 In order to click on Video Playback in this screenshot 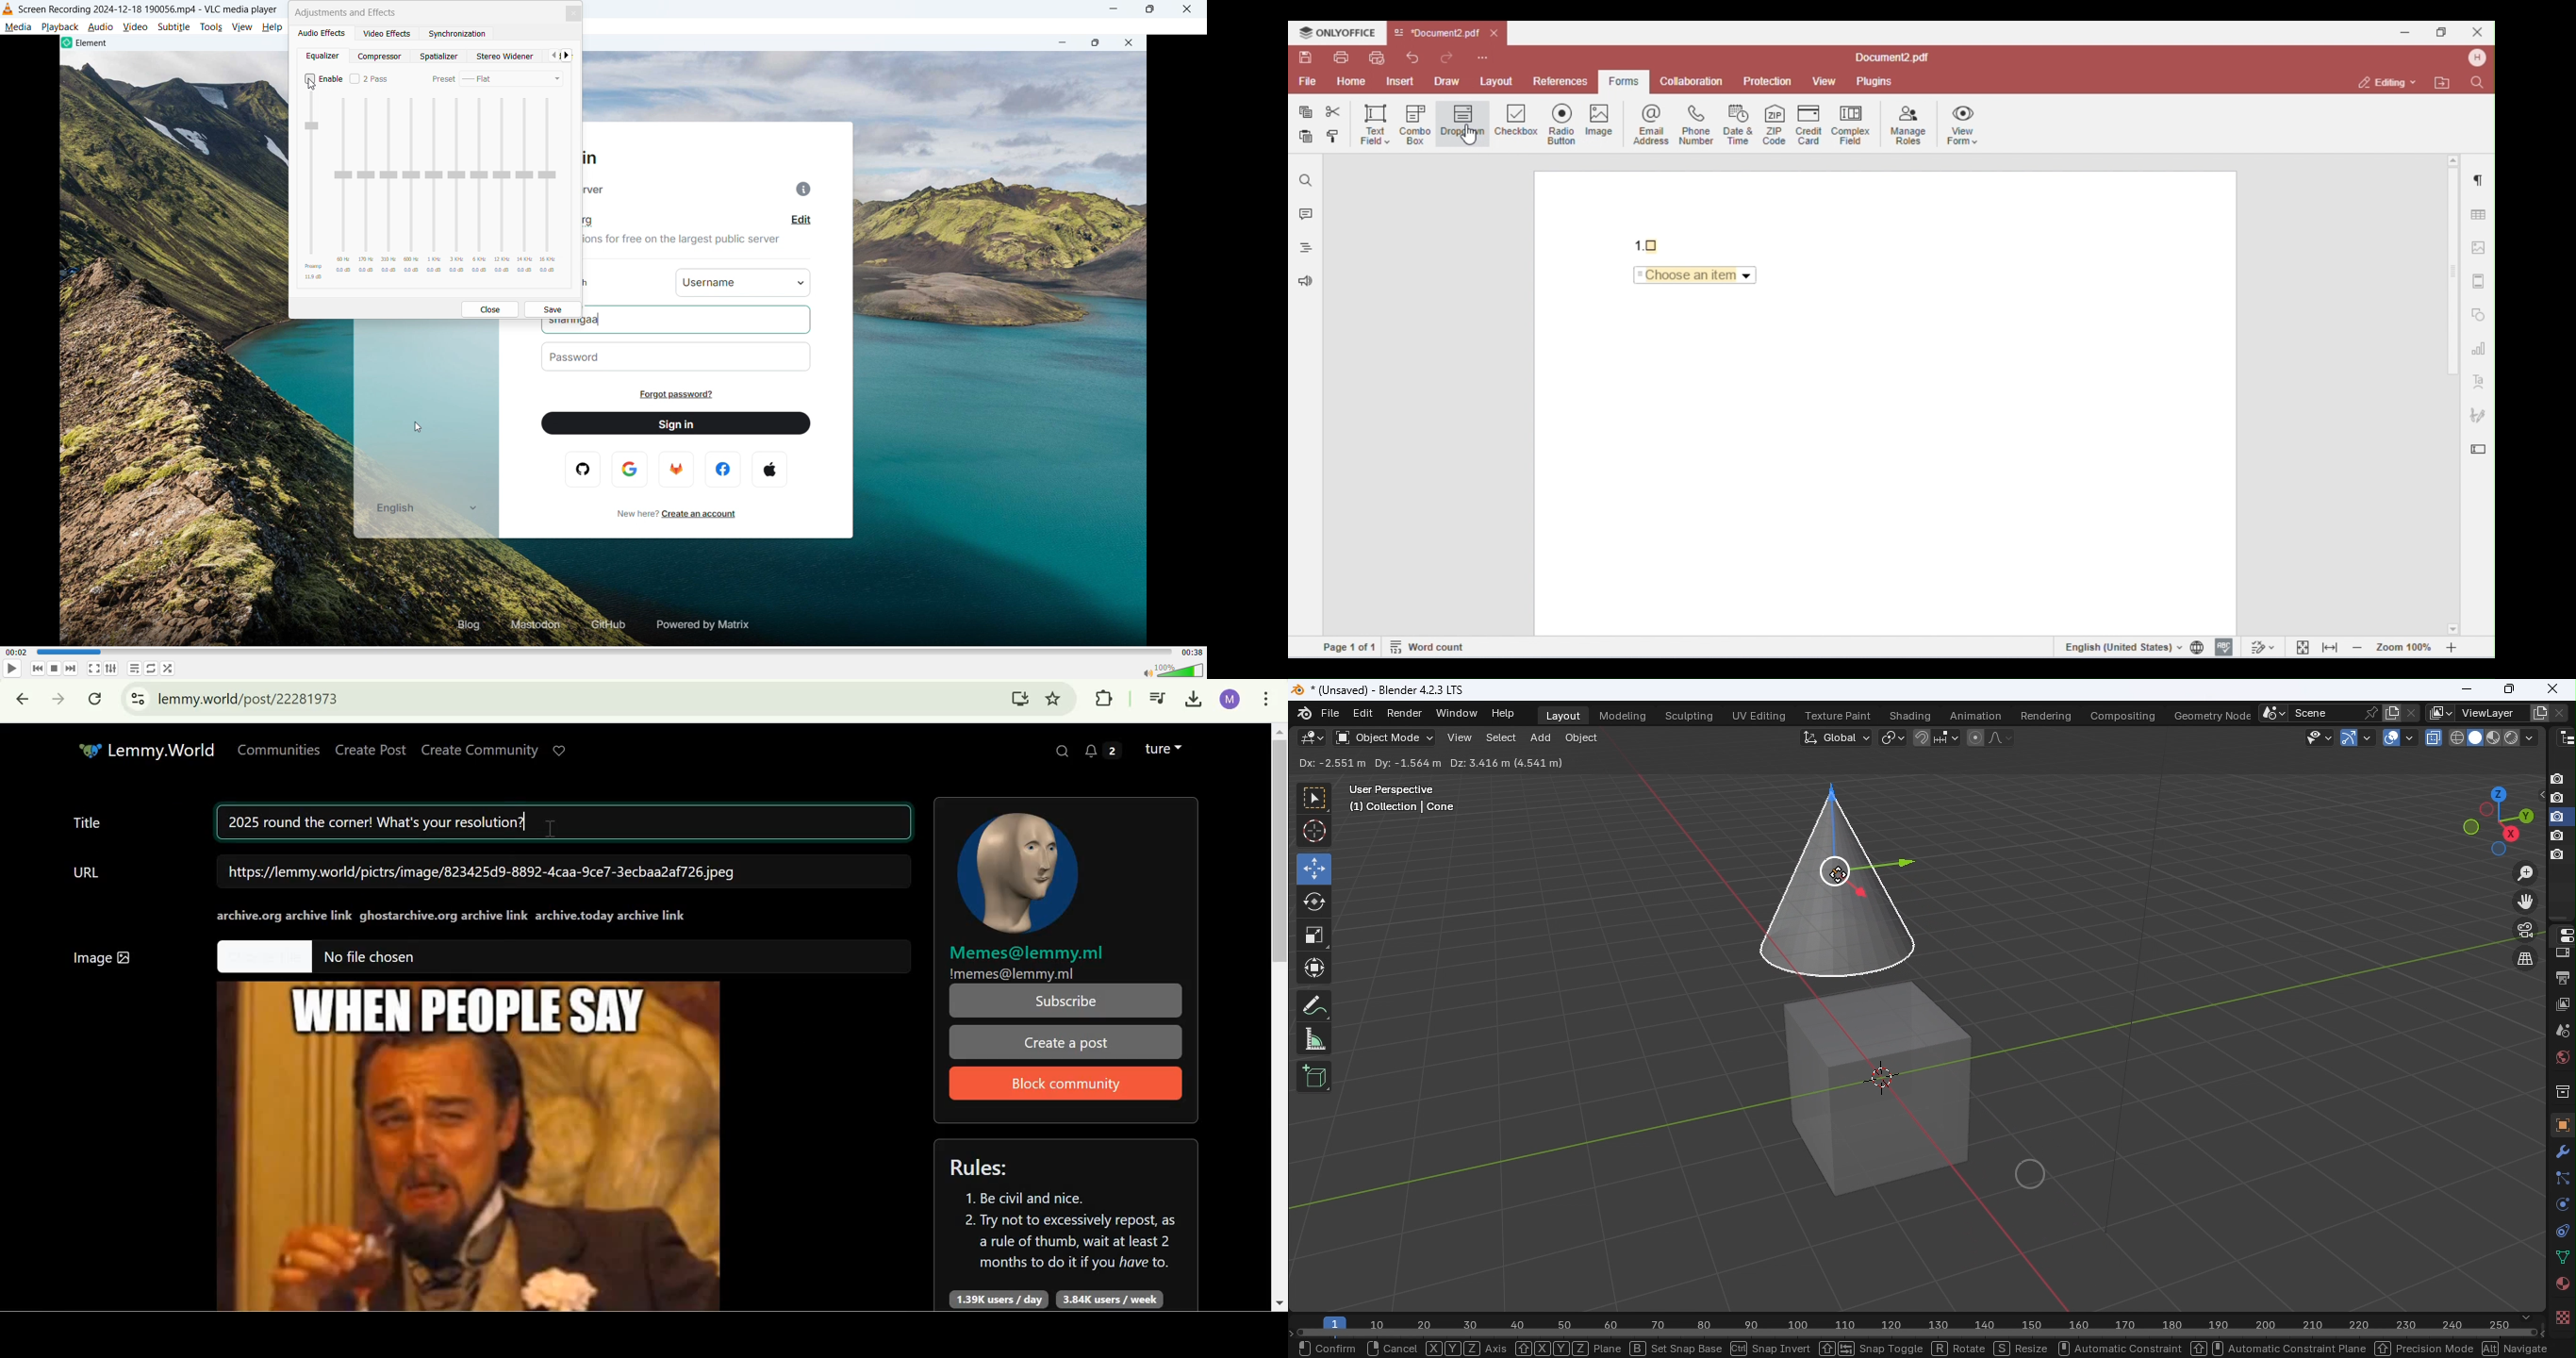, I will do `click(605, 483)`.